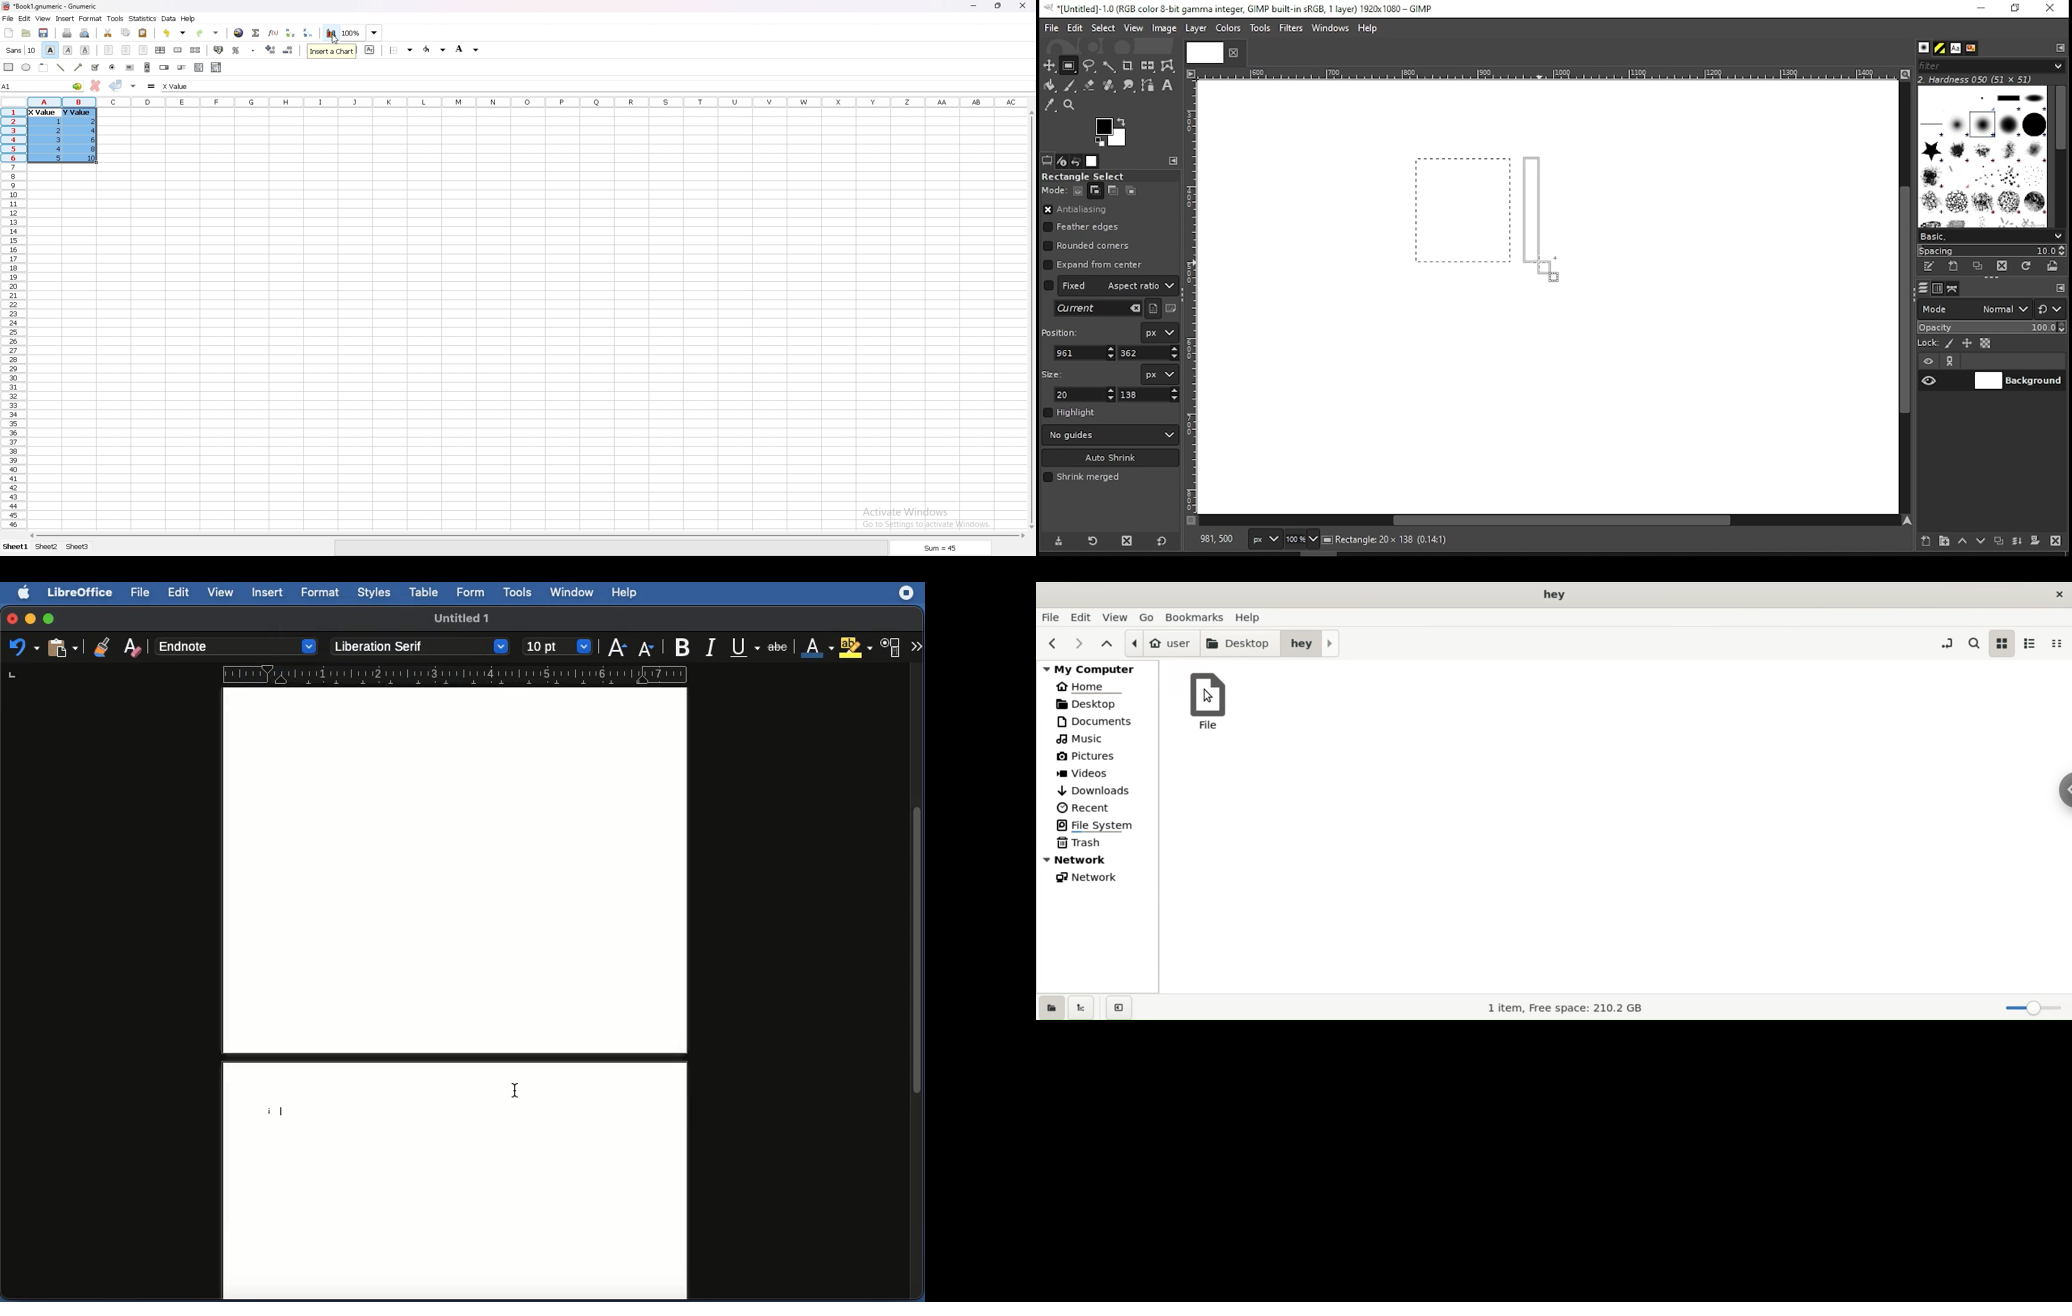 The height and width of the screenshot is (1316, 2072). I want to click on Form, so click(473, 594).